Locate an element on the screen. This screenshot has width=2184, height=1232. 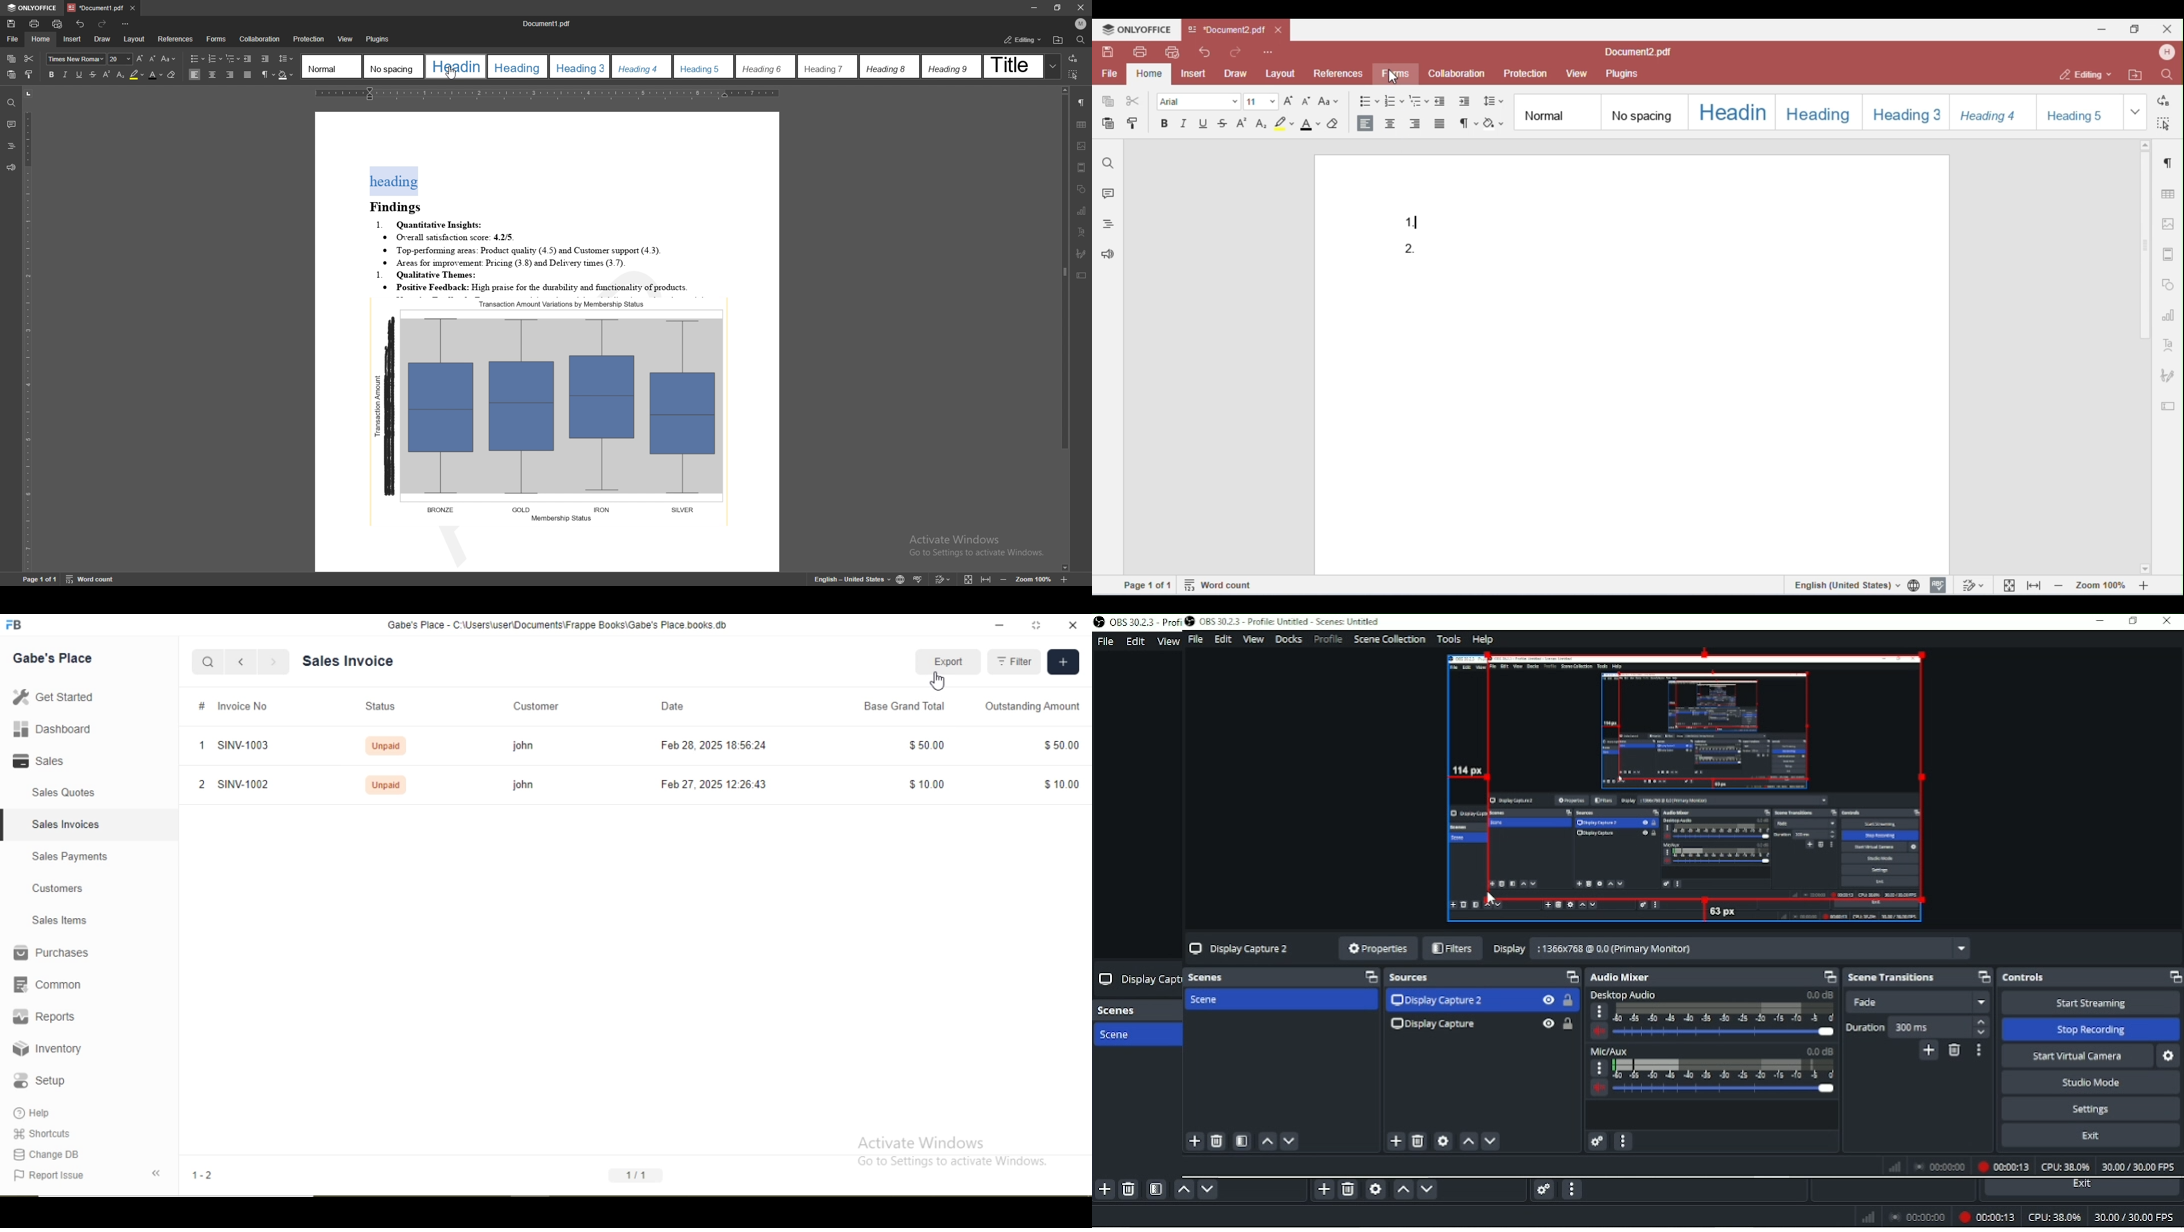
john is located at coordinates (517, 785).